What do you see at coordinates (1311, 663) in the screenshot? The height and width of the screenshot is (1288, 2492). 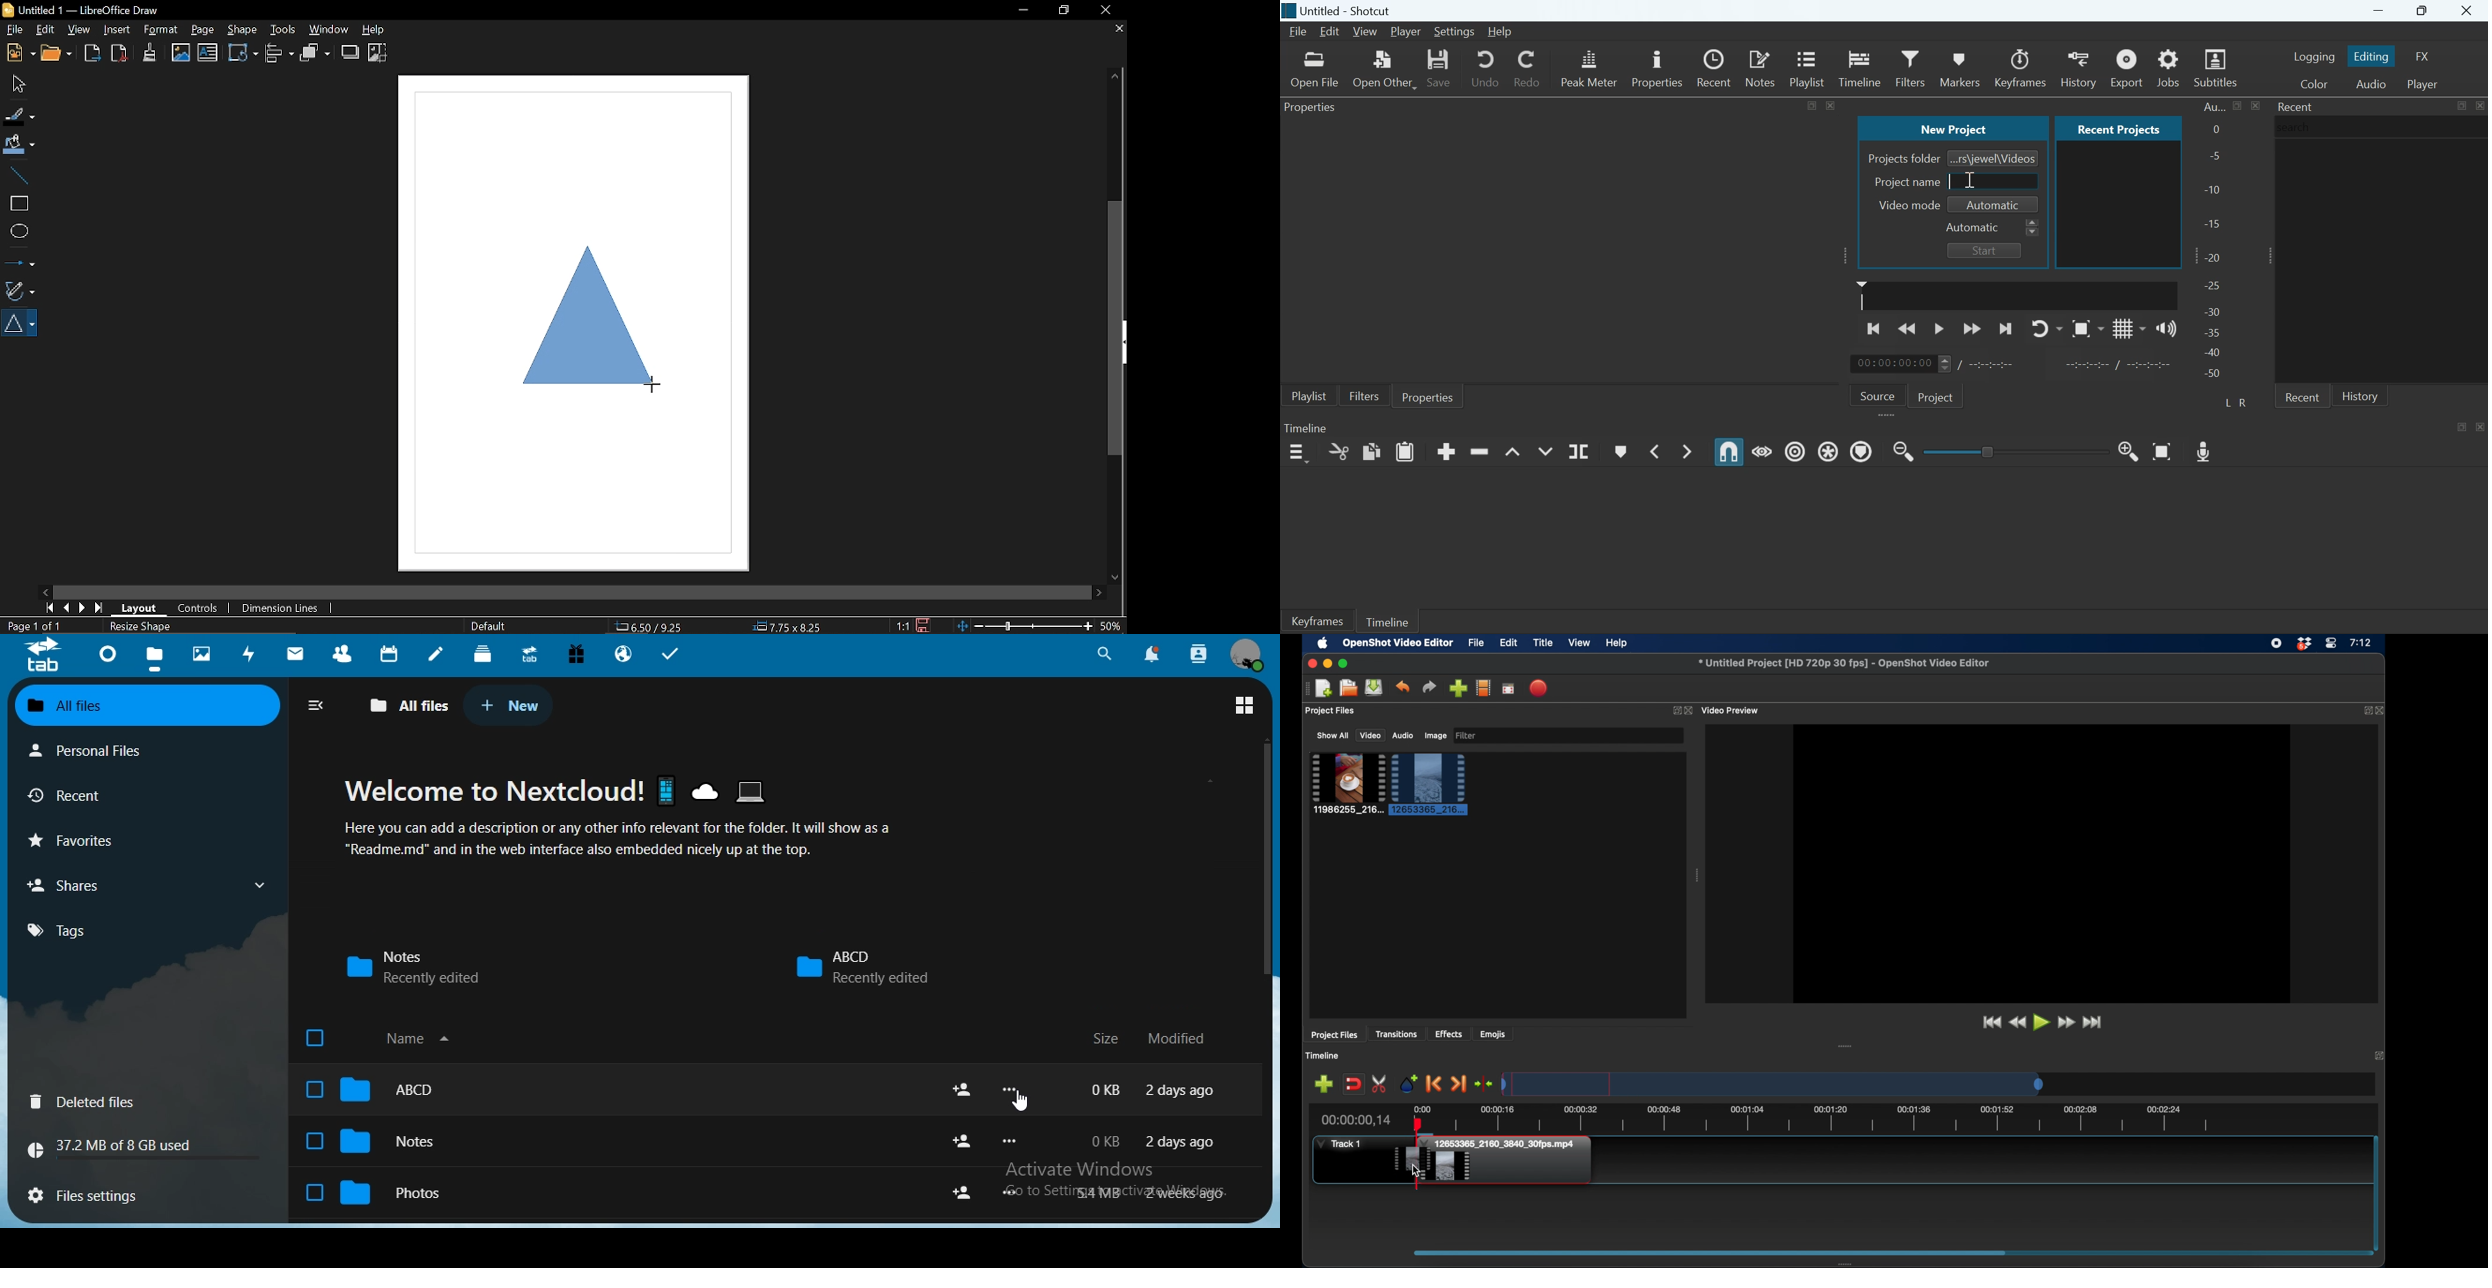 I see `close` at bounding box center [1311, 663].